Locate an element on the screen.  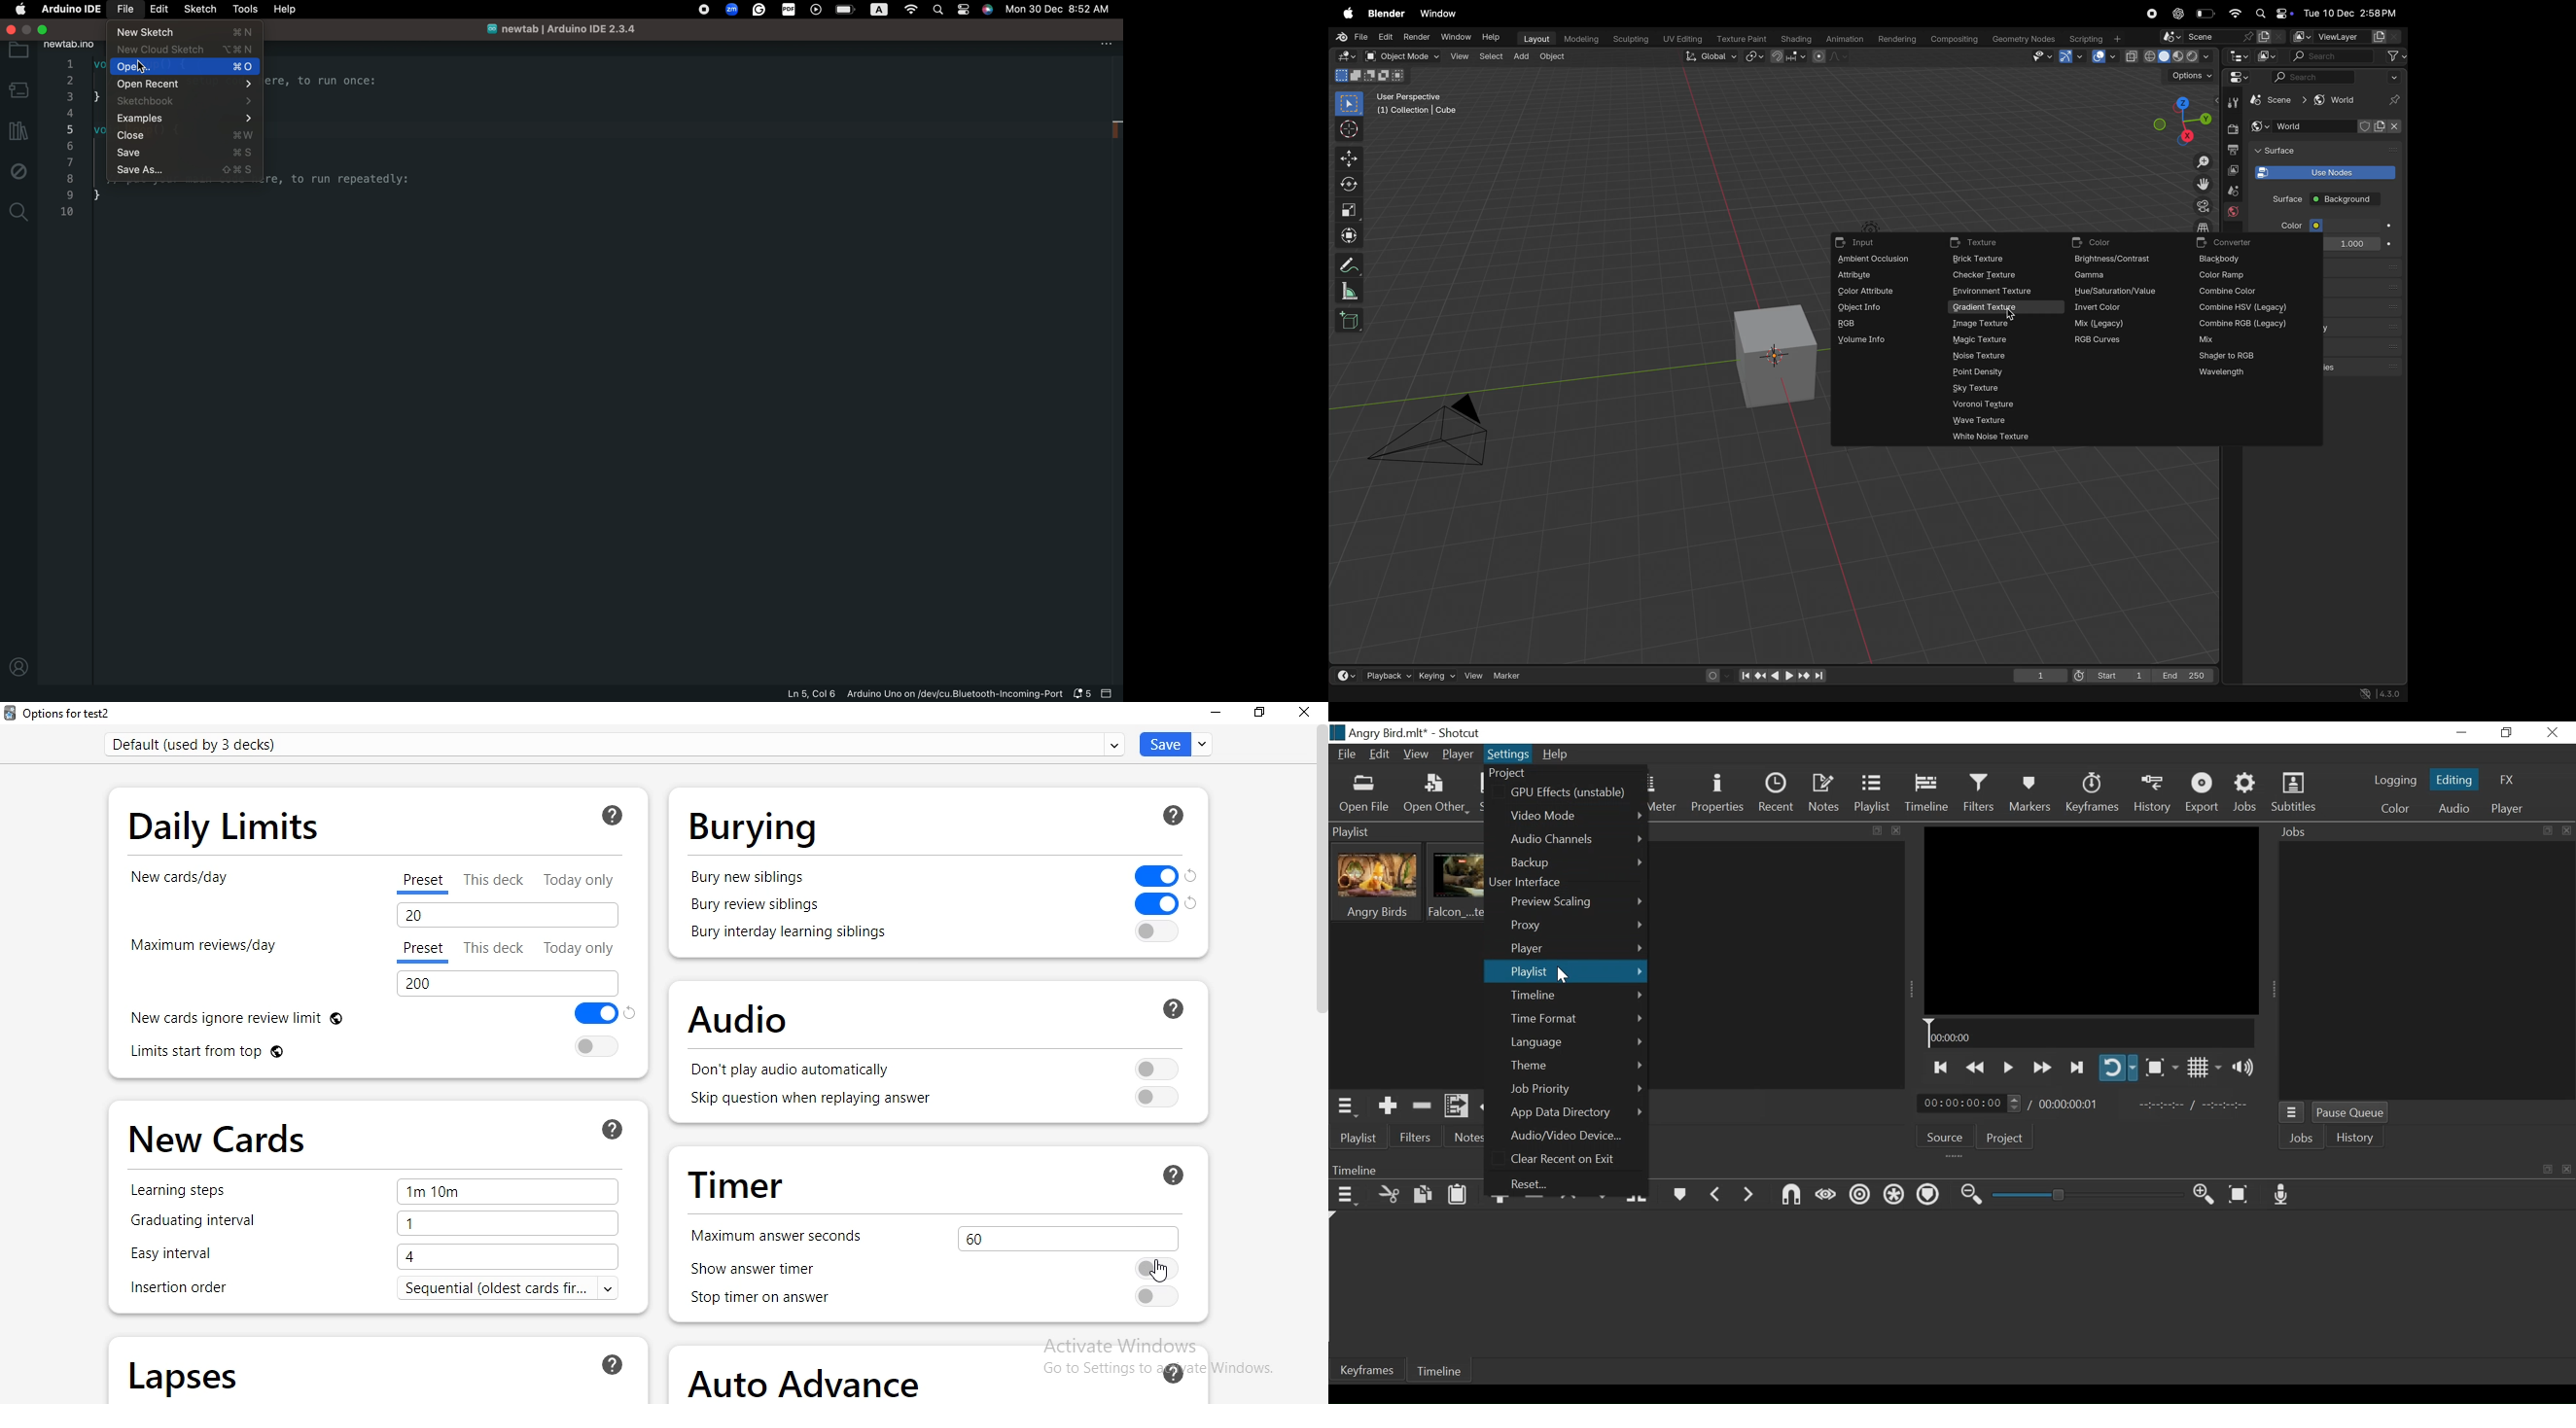
Toggle player looping is located at coordinates (2119, 1068).